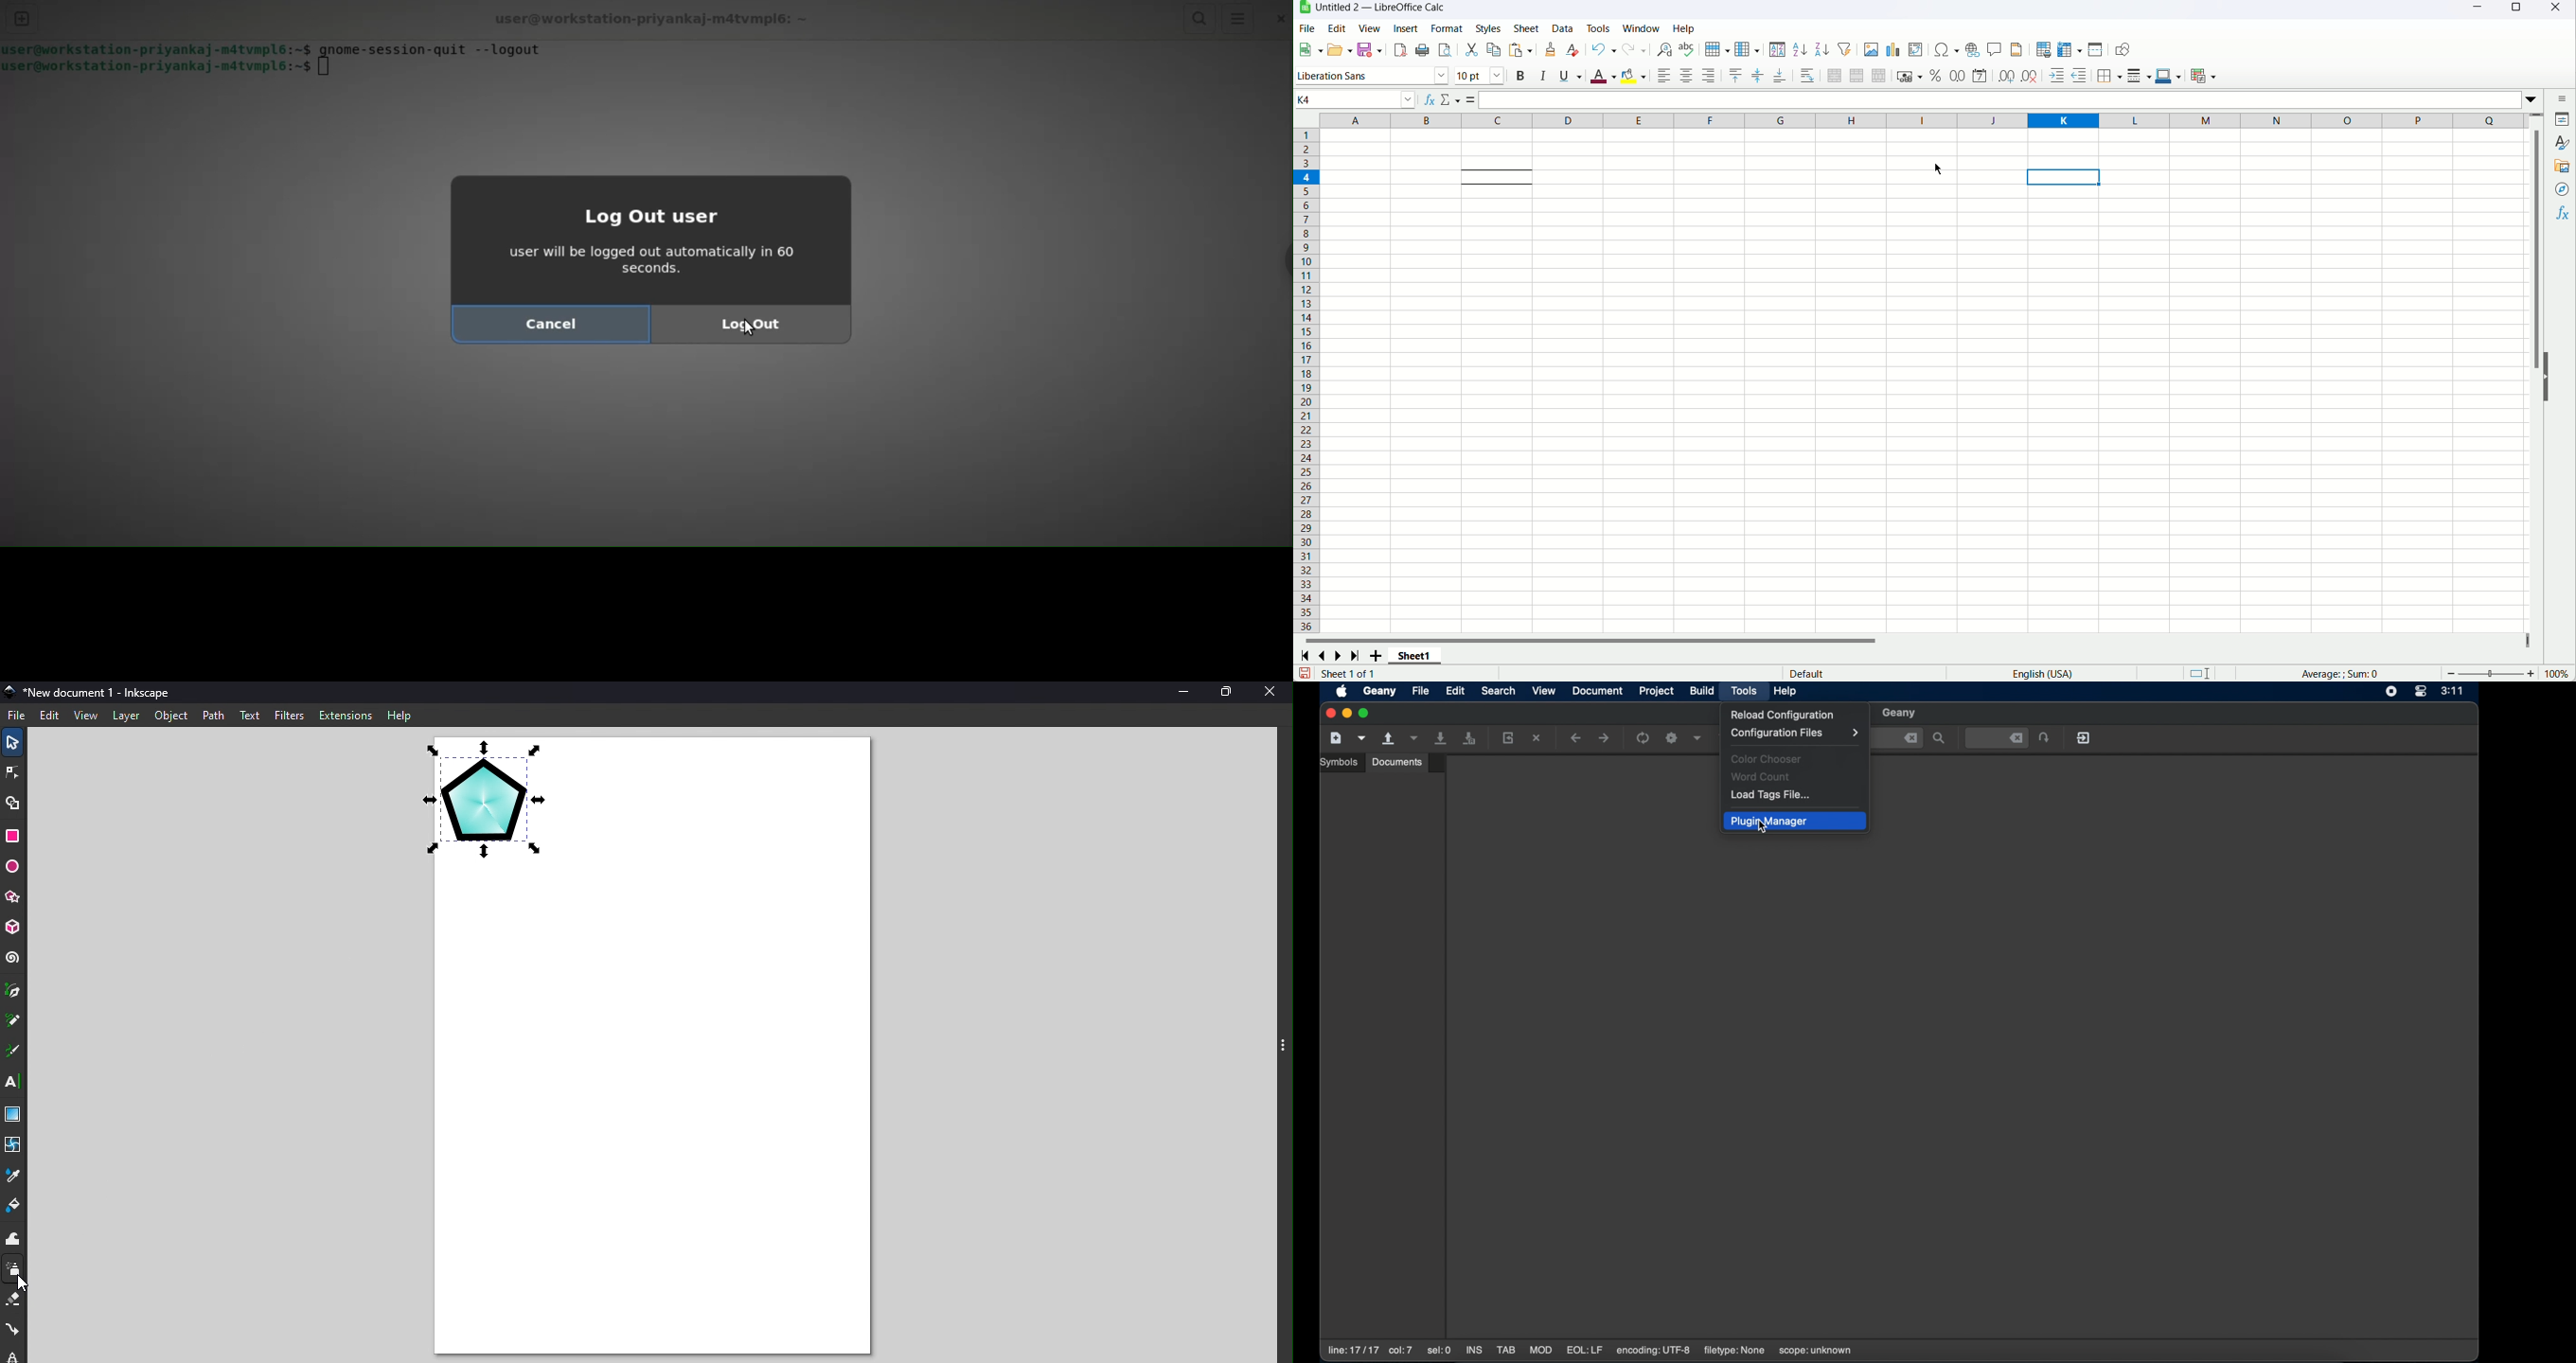 This screenshot has width=2576, height=1372. I want to click on Borders, so click(2110, 75).